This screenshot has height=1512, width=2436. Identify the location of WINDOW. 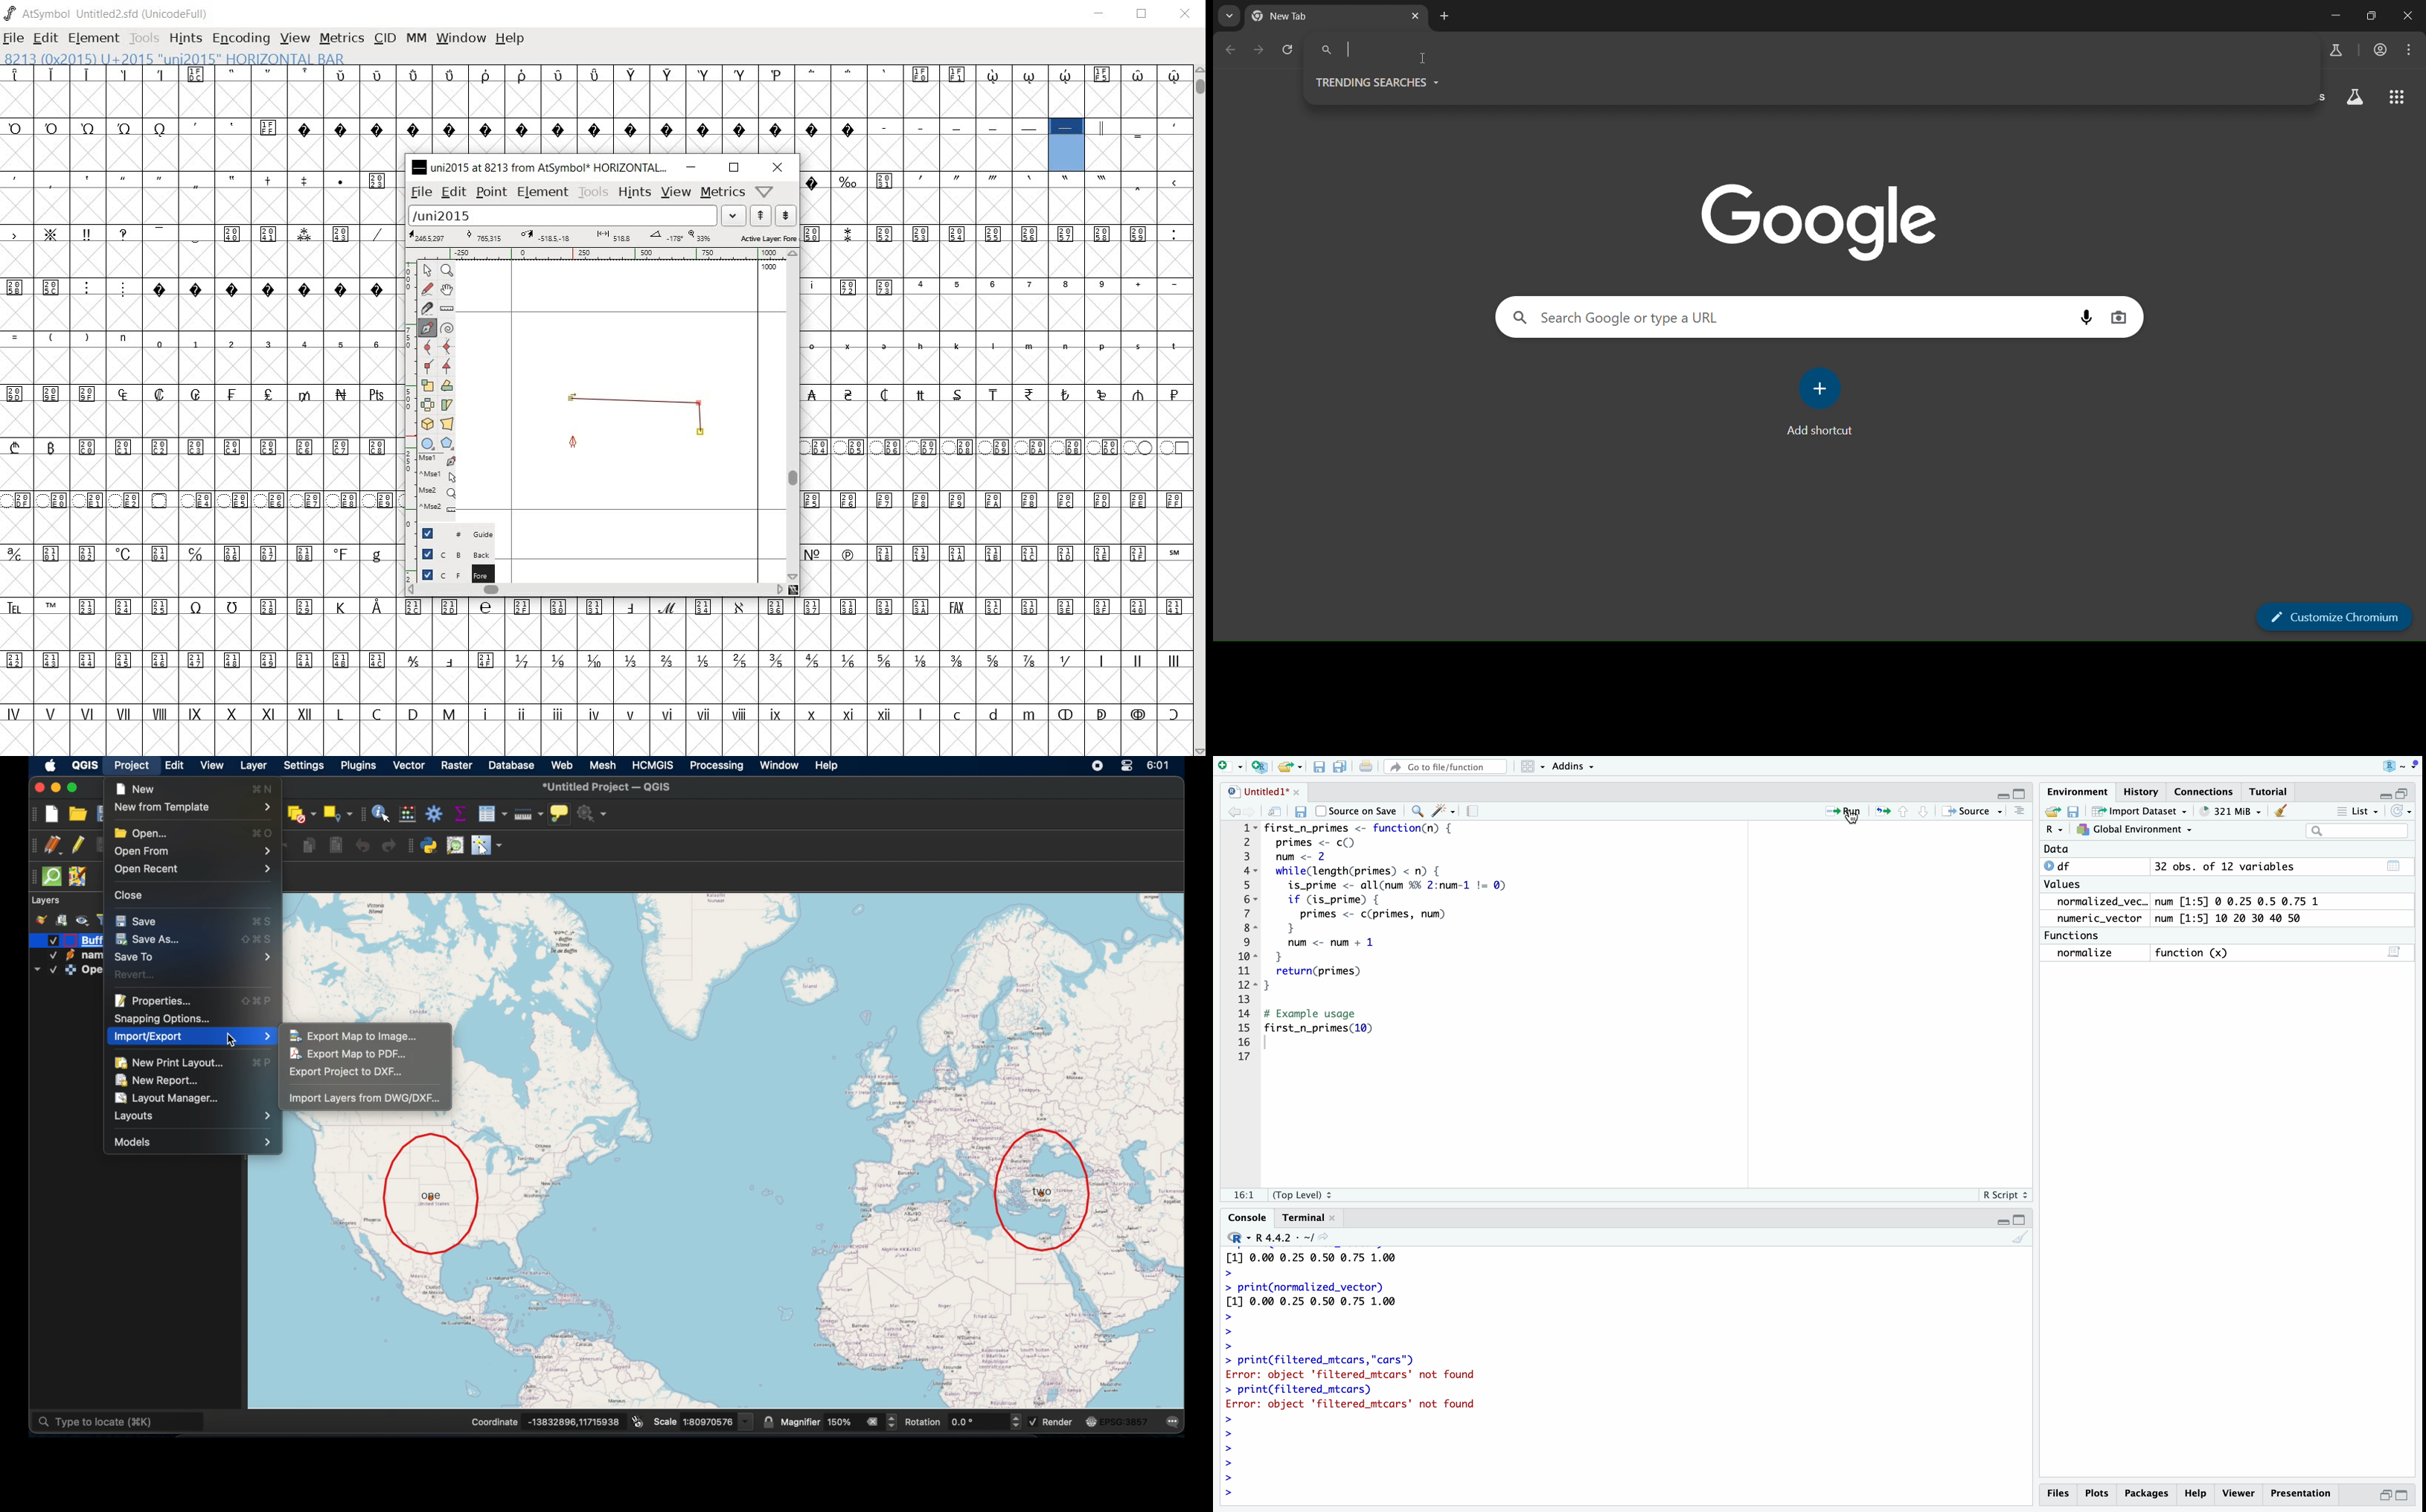
(462, 38).